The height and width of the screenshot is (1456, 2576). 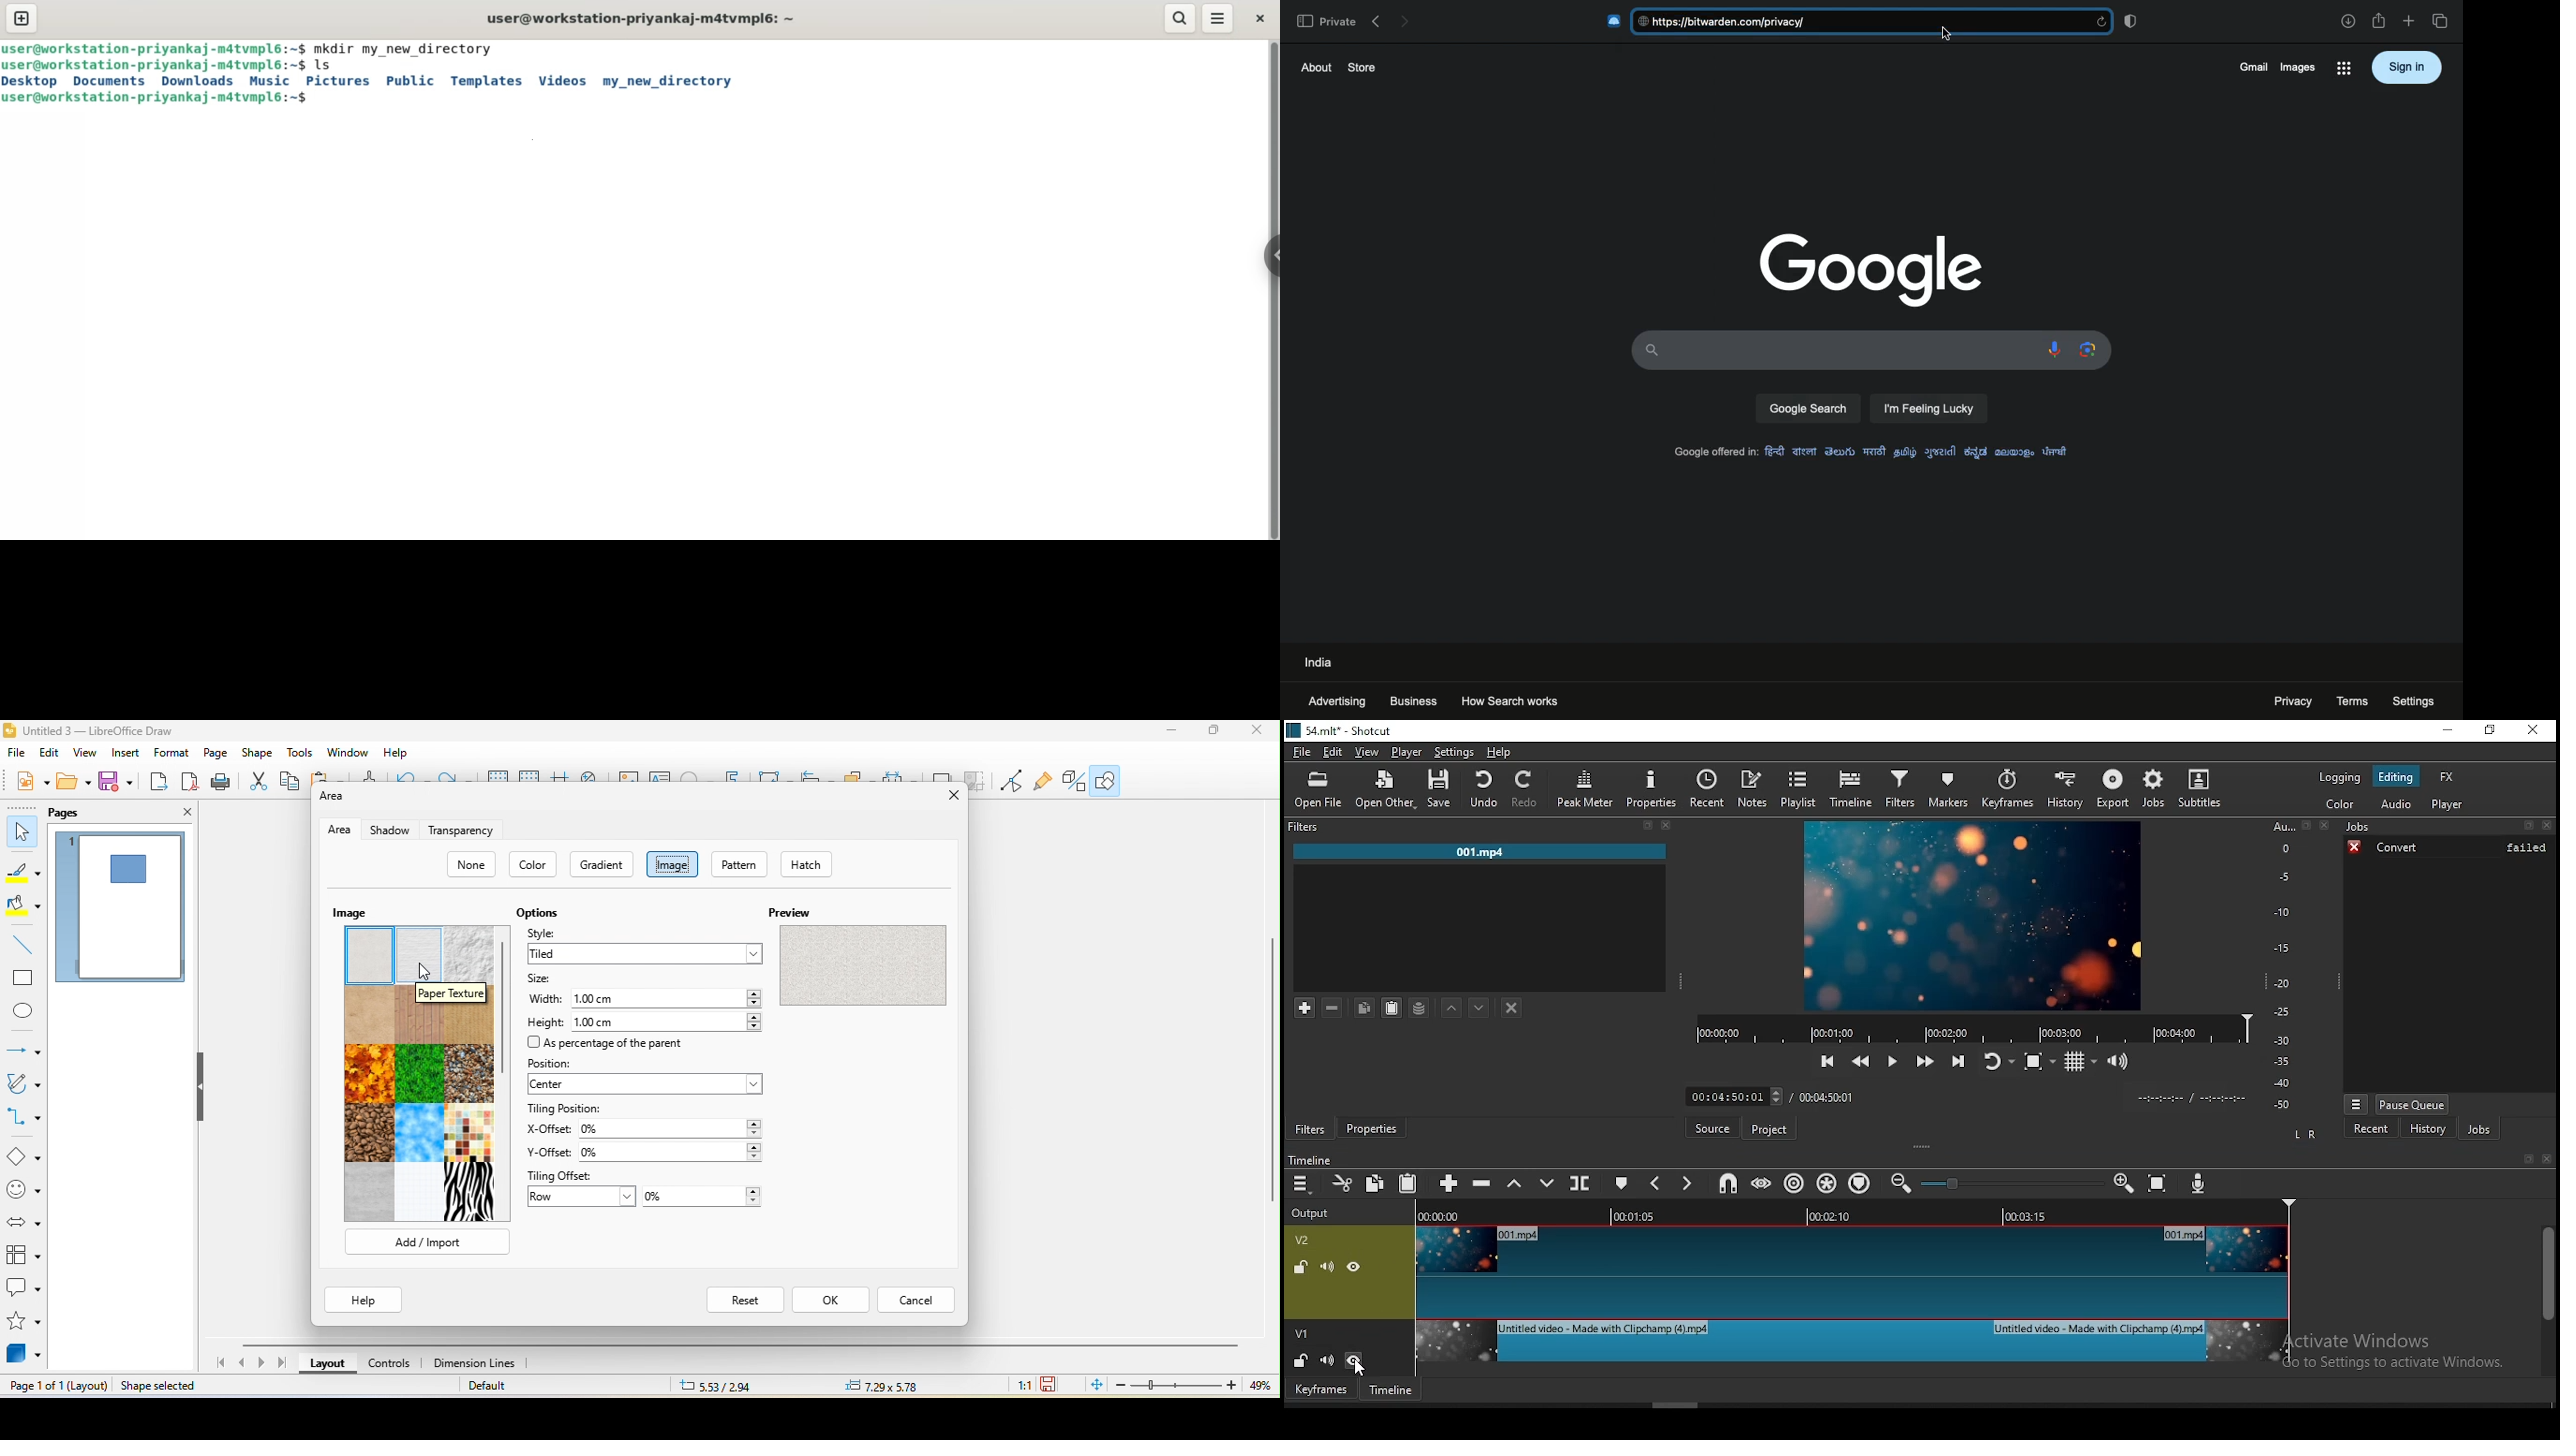 I want to click on image, so click(x=352, y=912).